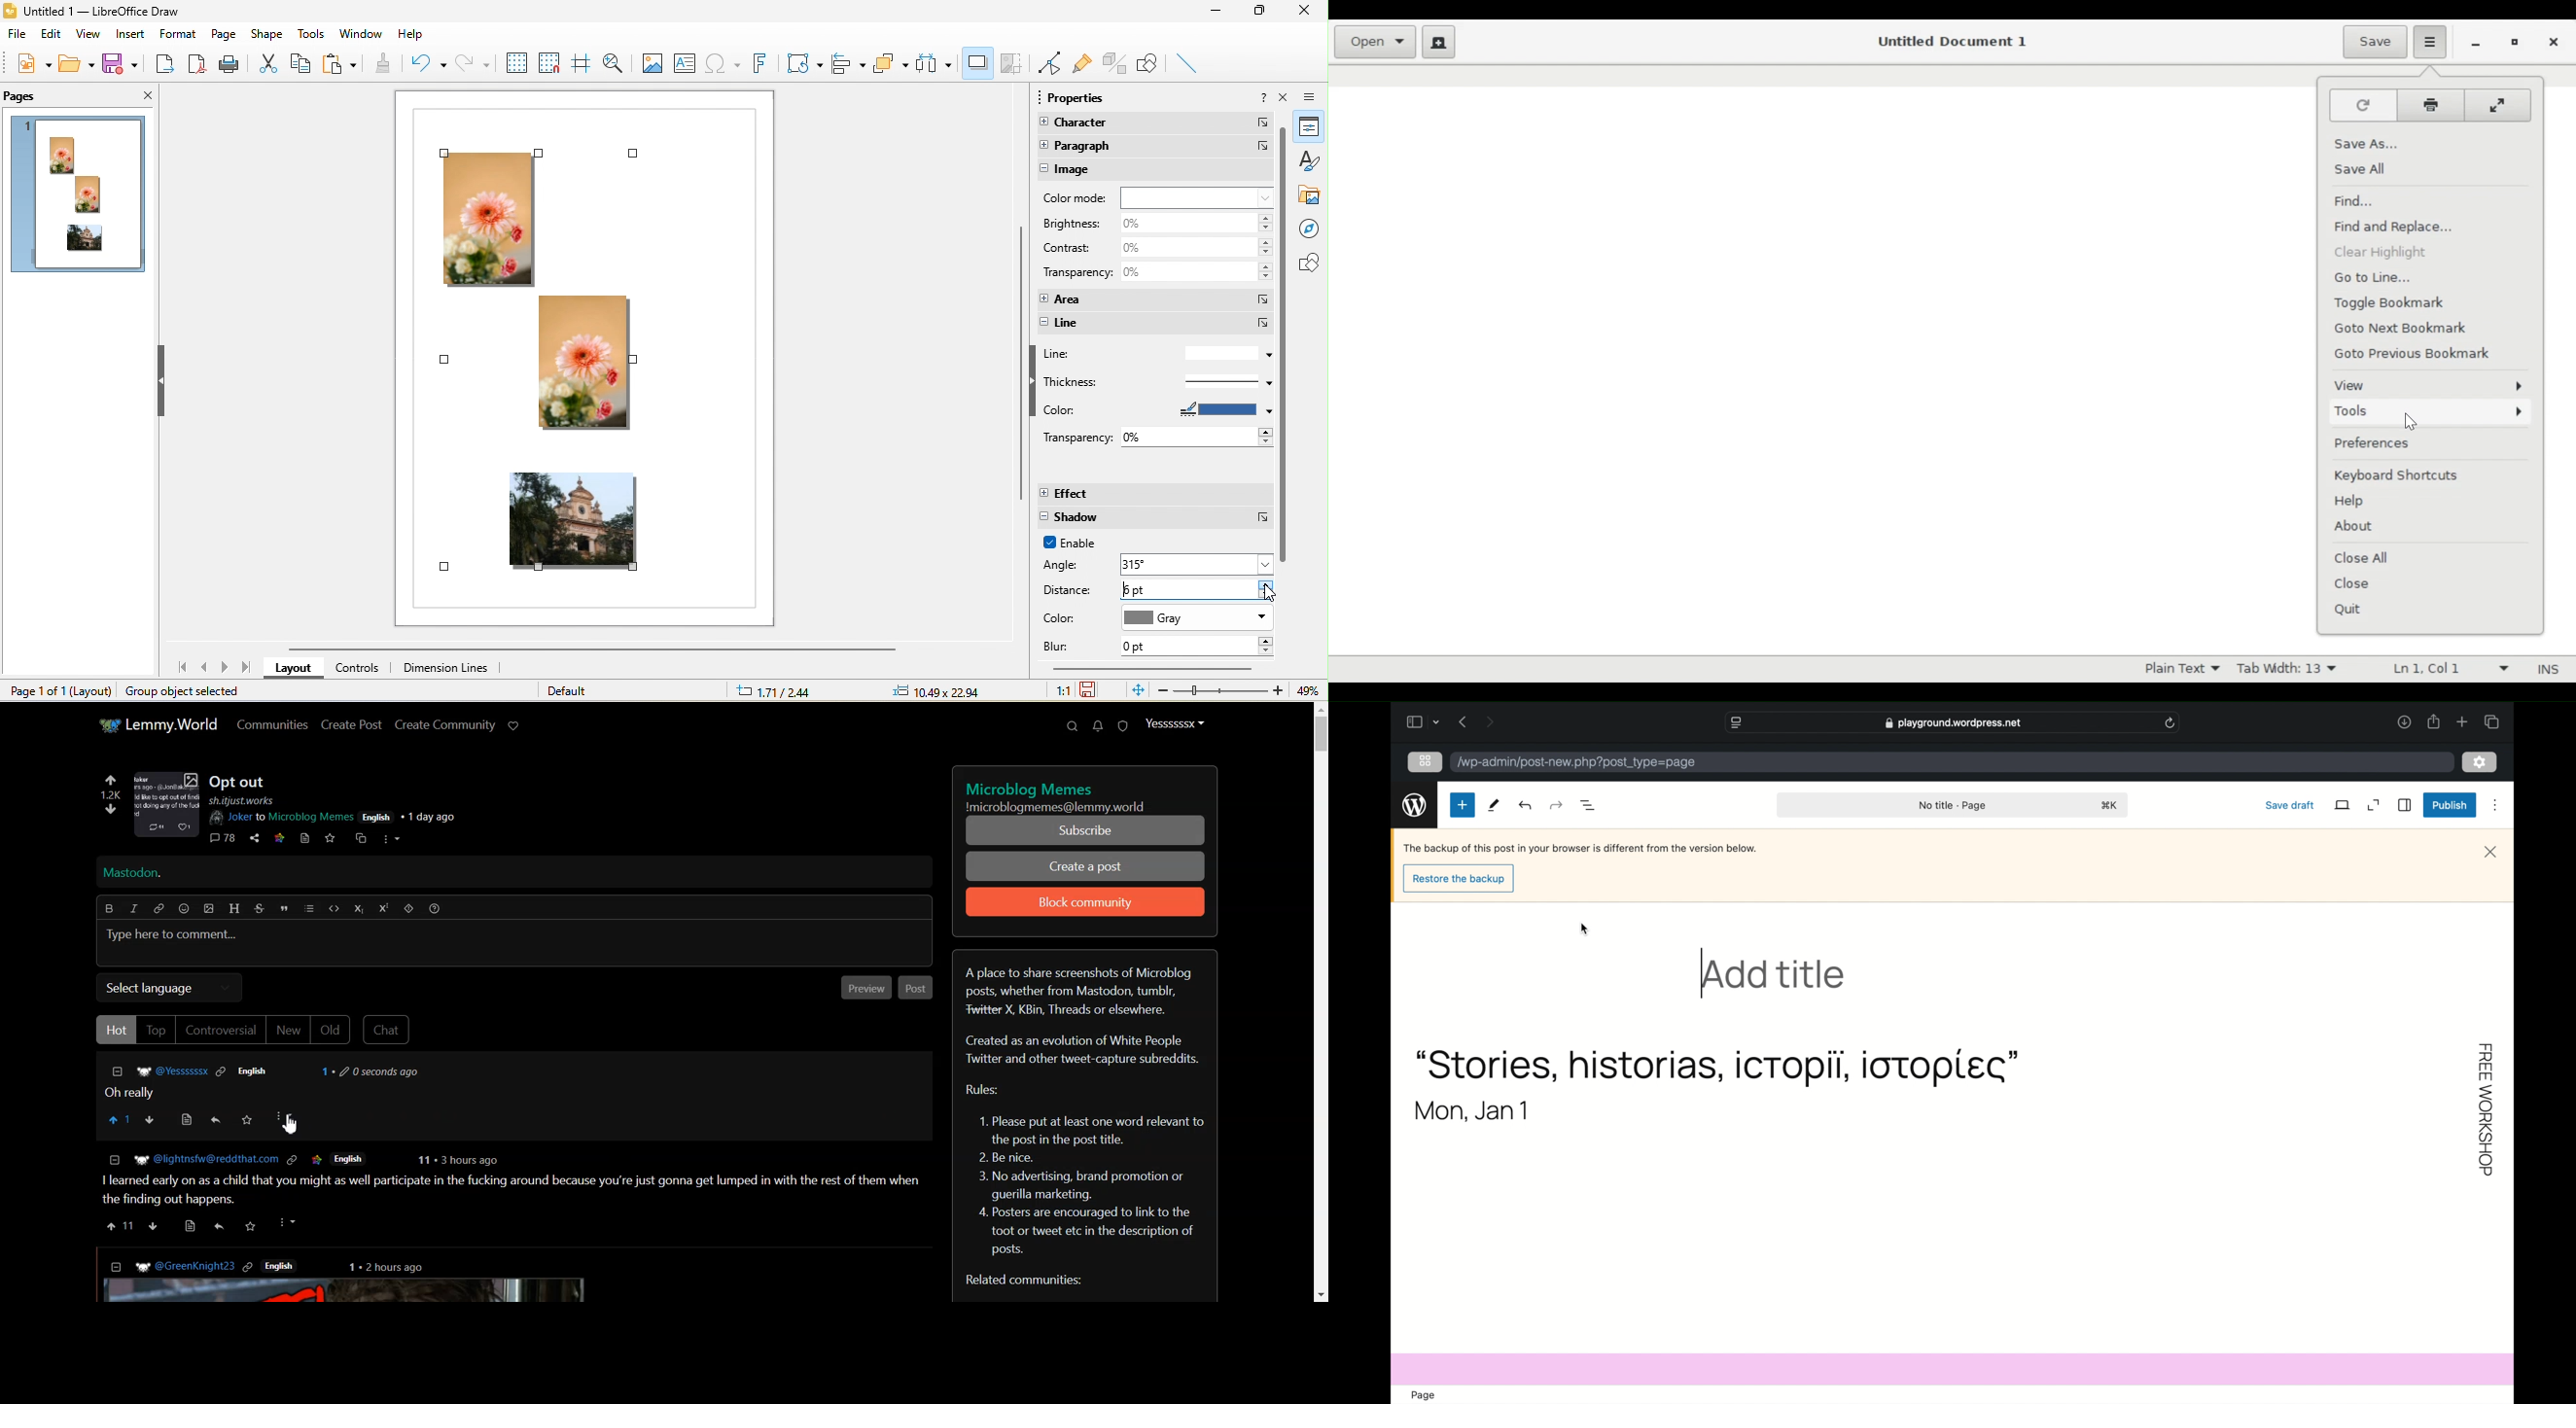  What do you see at coordinates (227, 668) in the screenshot?
I see `next page` at bounding box center [227, 668].